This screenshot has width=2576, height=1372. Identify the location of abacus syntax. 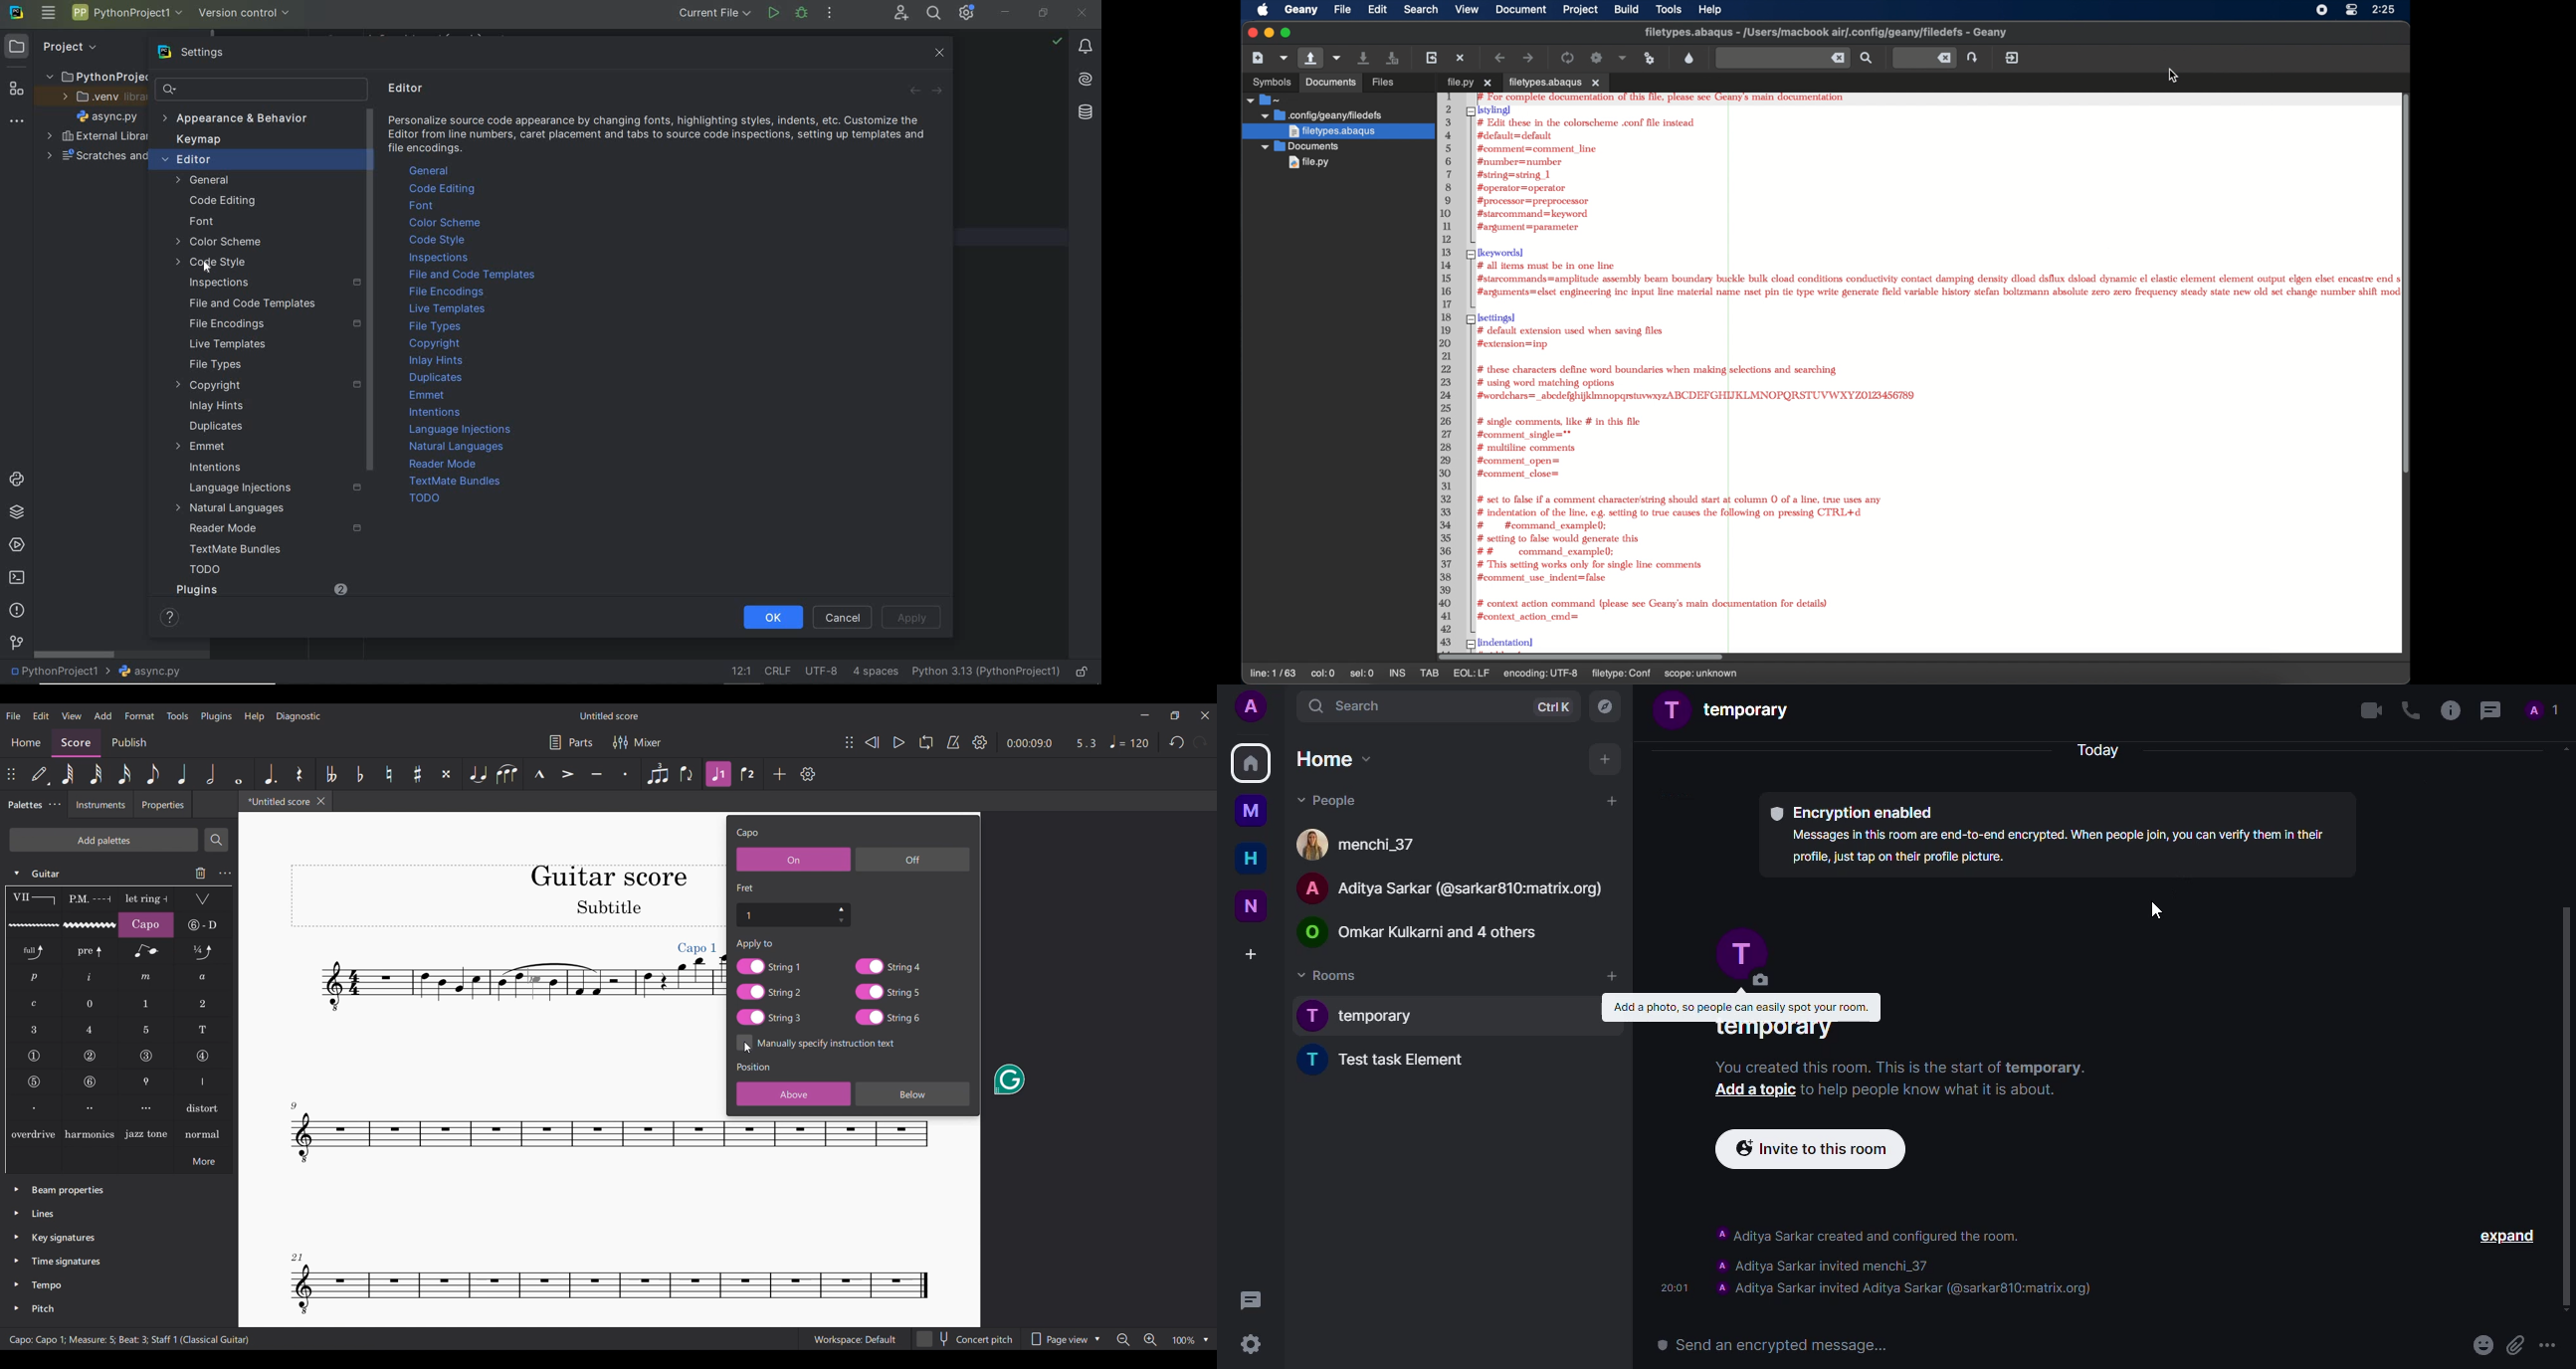
(1923, 376).